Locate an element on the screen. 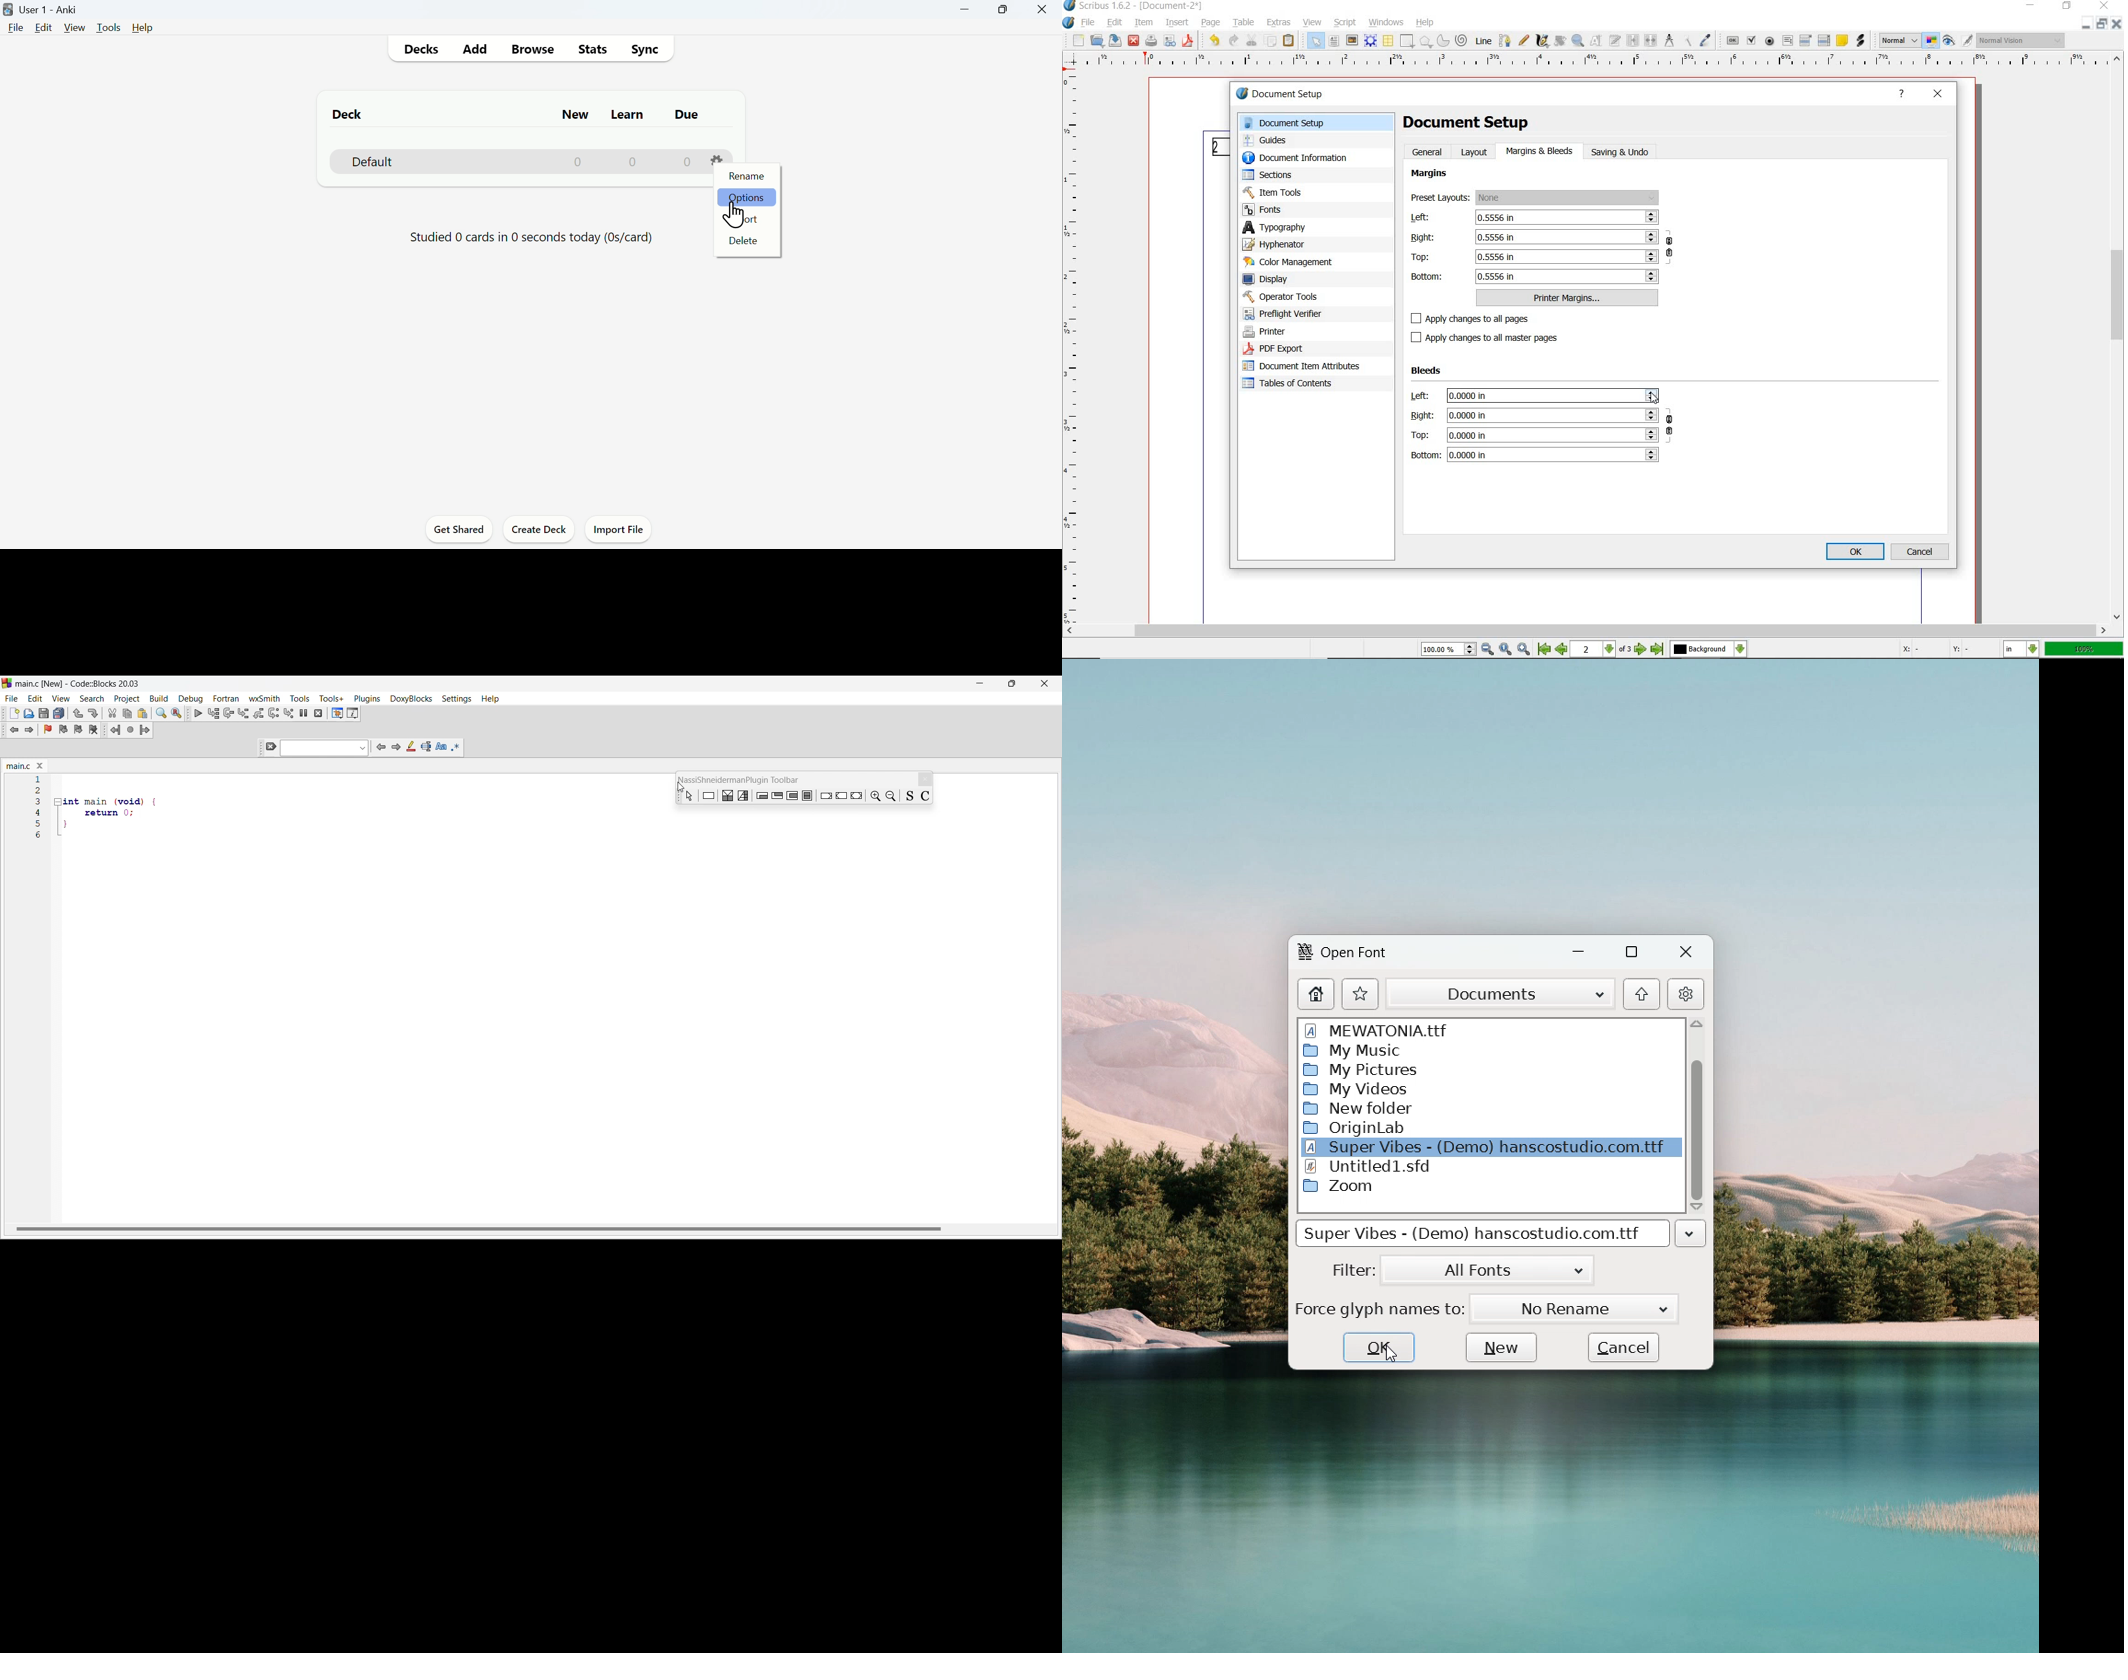 This screenshot has height=1680, width=2128. Next line is located at coordinates (228, 713).